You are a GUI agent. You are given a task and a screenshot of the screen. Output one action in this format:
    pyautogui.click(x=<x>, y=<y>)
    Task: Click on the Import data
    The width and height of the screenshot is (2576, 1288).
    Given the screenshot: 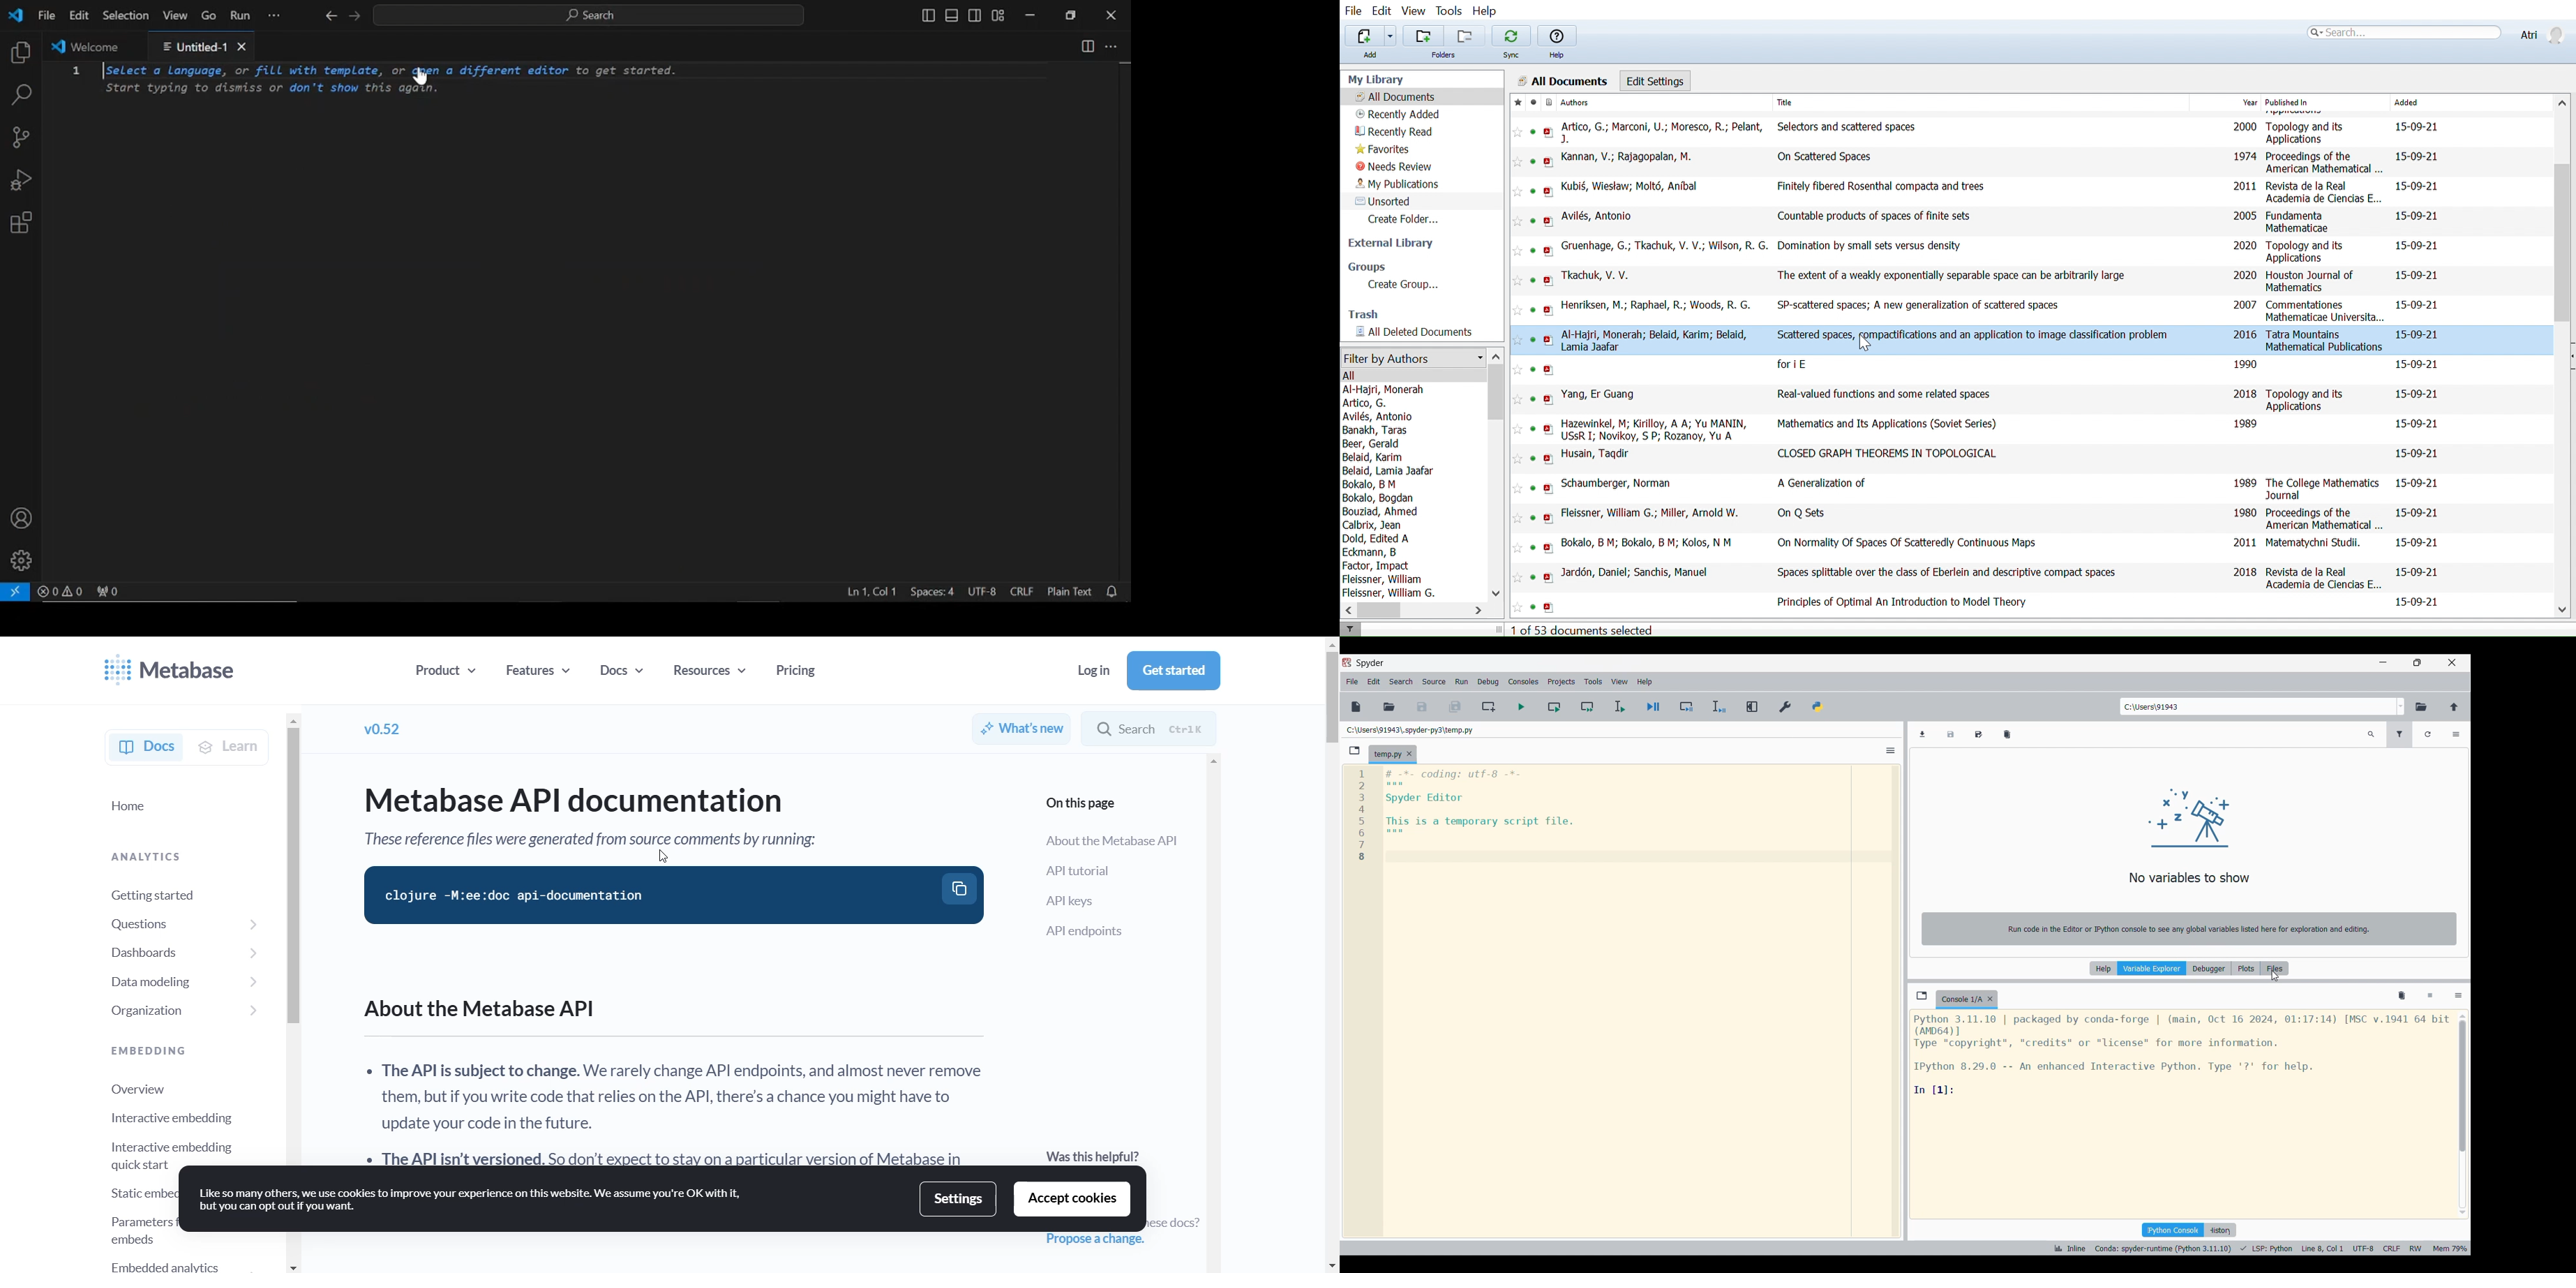 What is the action you would take?
    pyautogui.click(x=1922, y=734)
    